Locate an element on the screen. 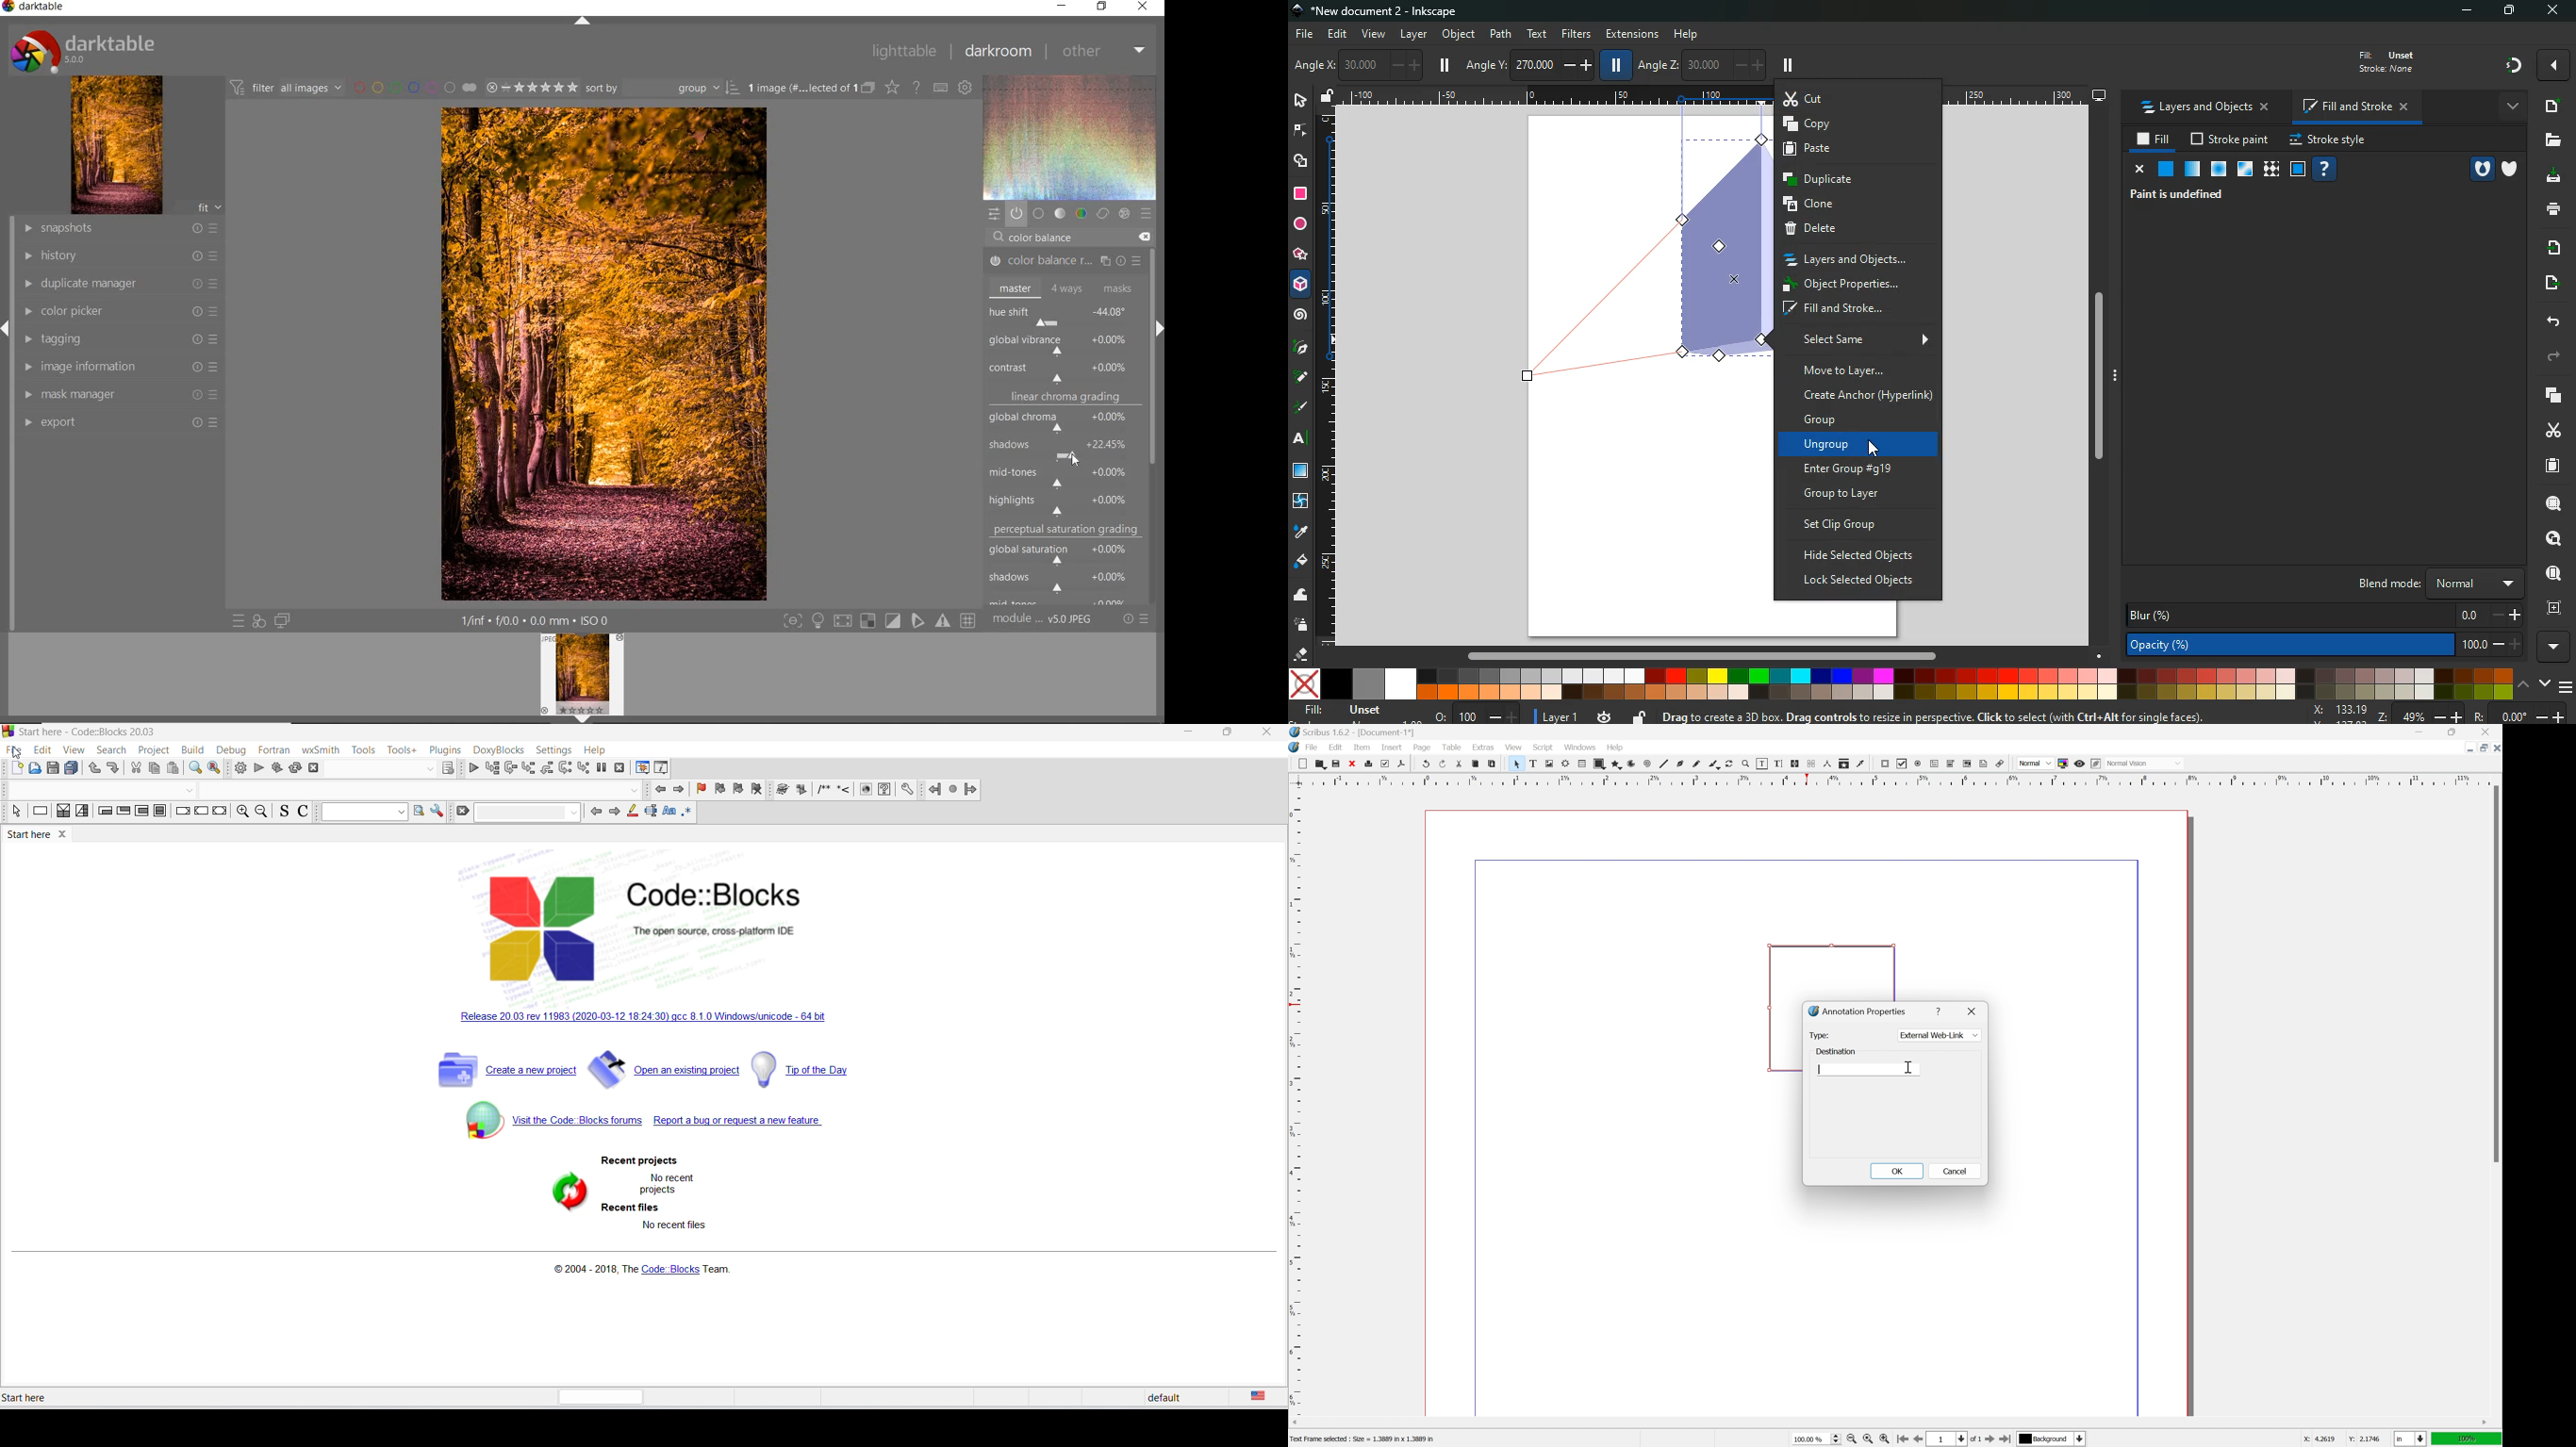 This screenshot has width=2576, height=1456. continue instruction is located at coordinates (201, 813).